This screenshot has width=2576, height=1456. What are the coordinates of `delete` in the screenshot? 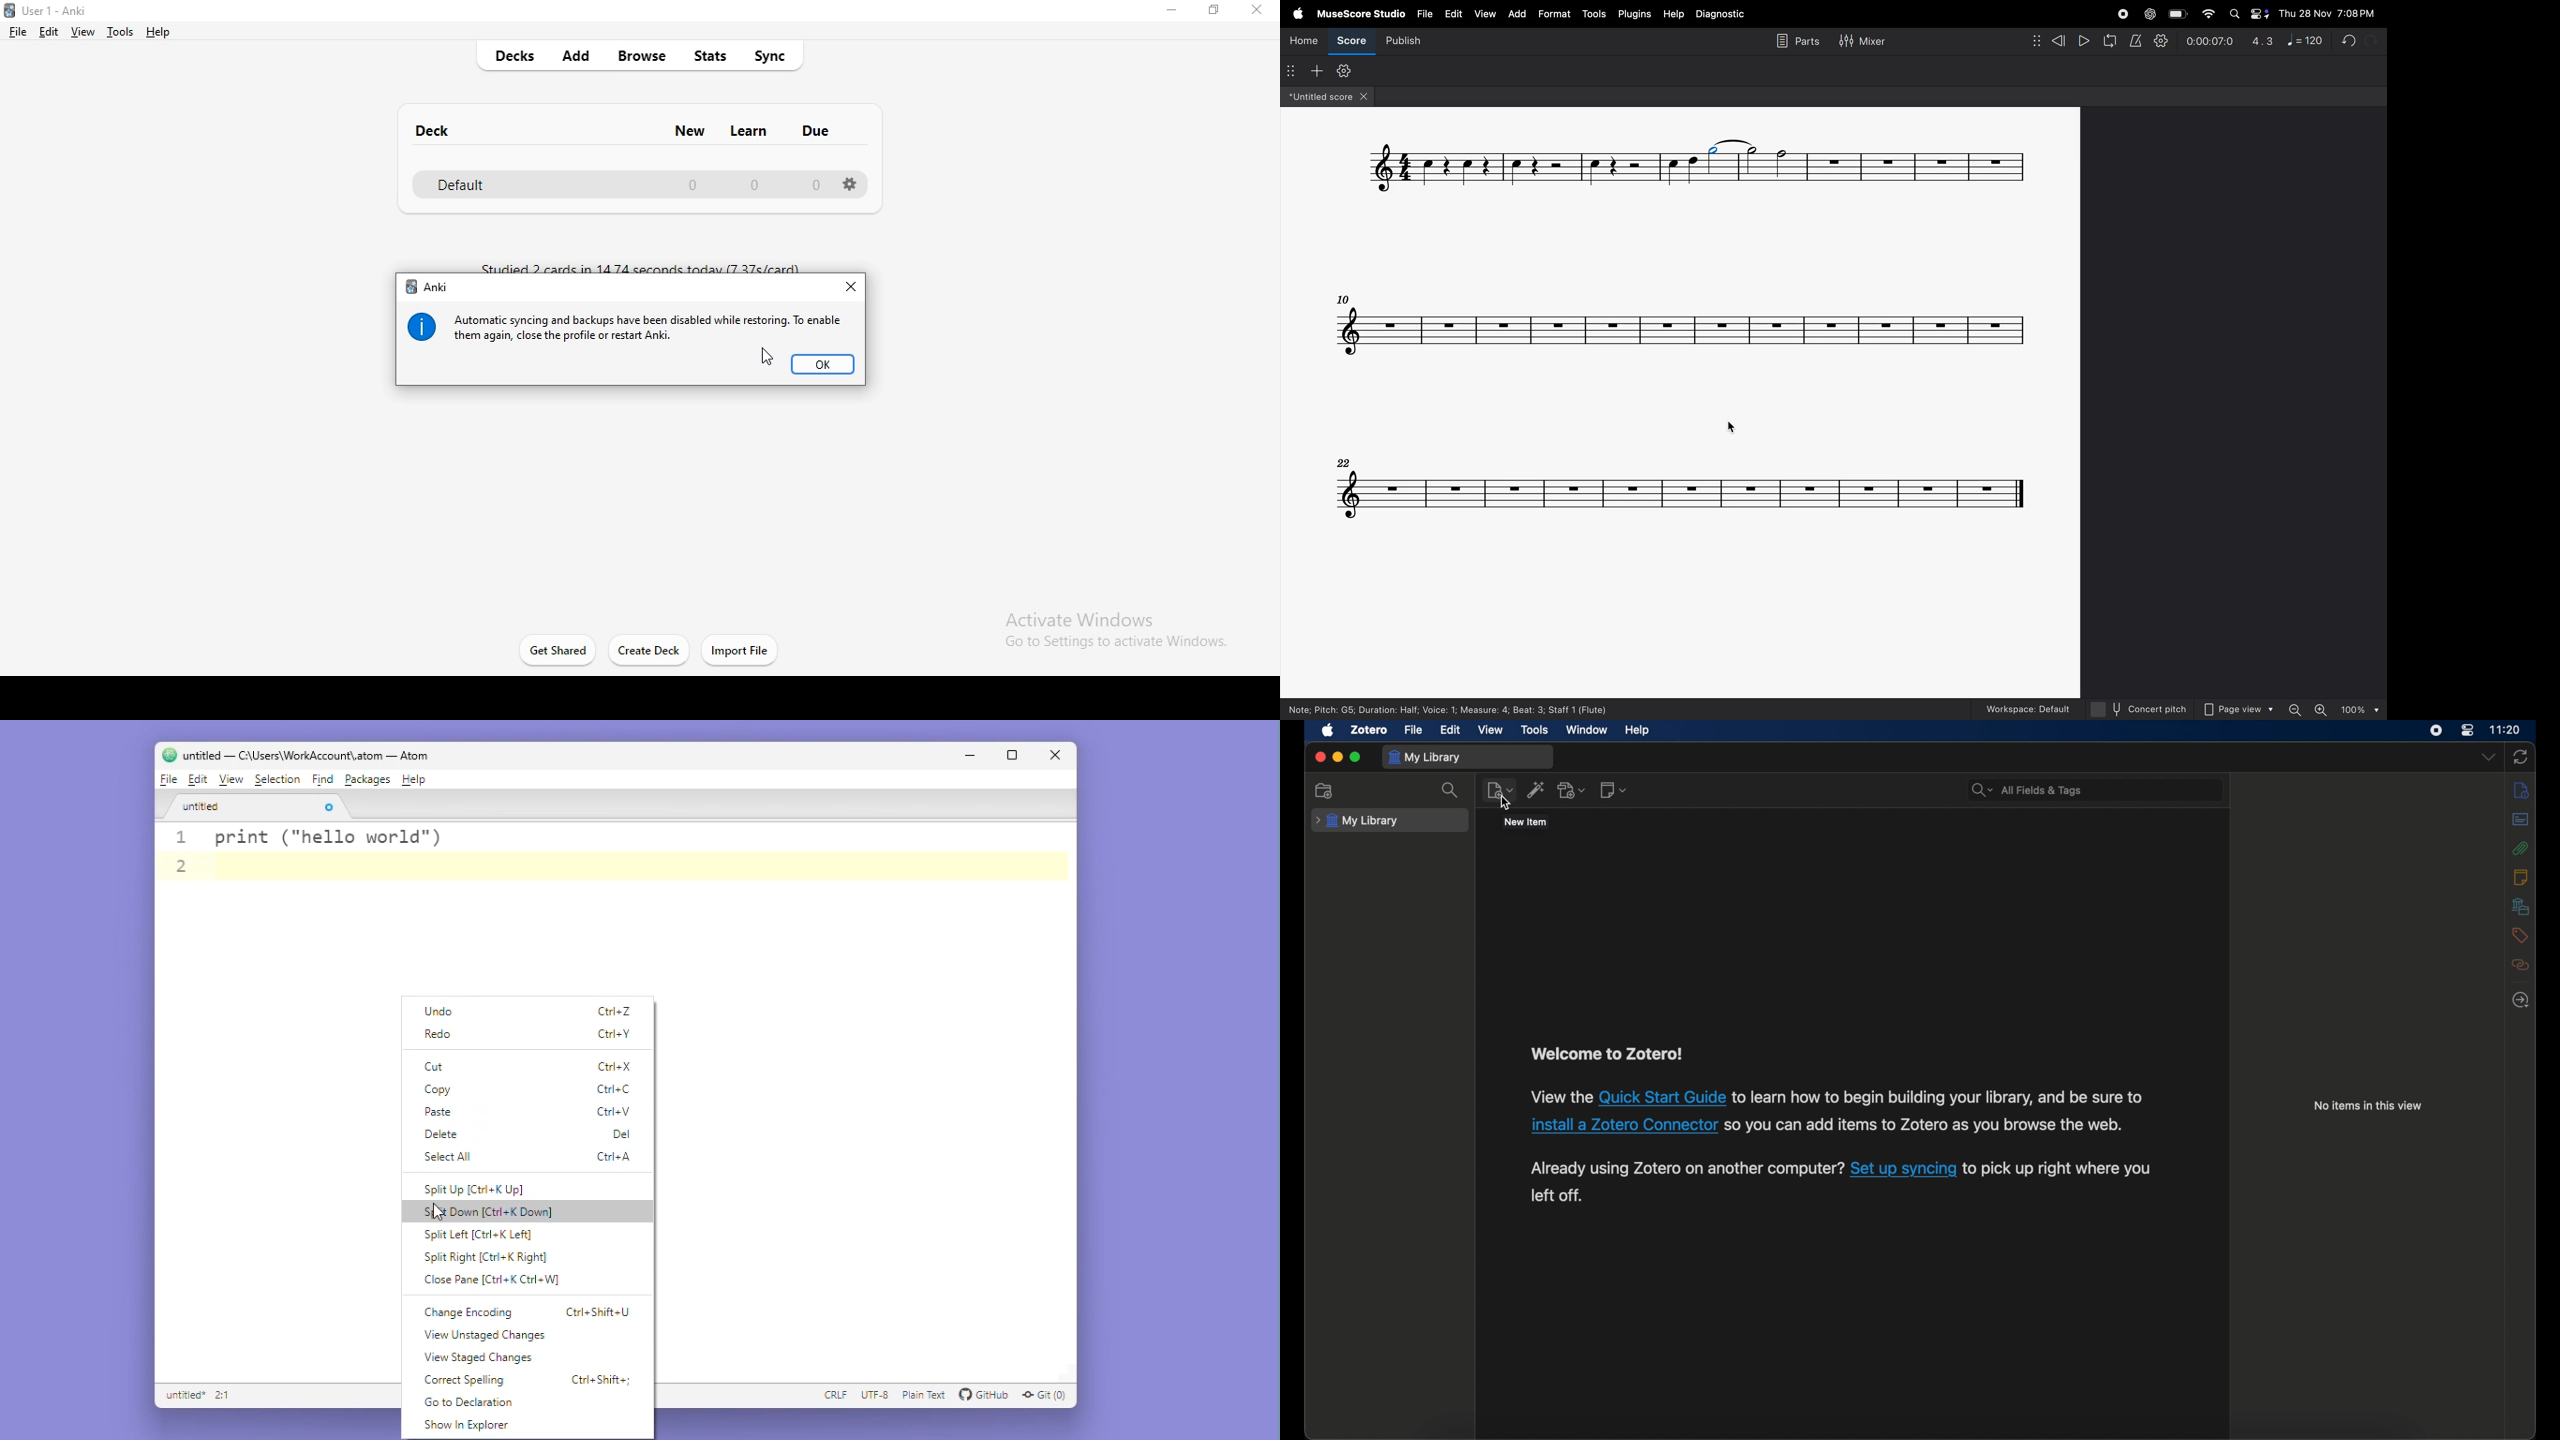 It's located at (443, 1133).